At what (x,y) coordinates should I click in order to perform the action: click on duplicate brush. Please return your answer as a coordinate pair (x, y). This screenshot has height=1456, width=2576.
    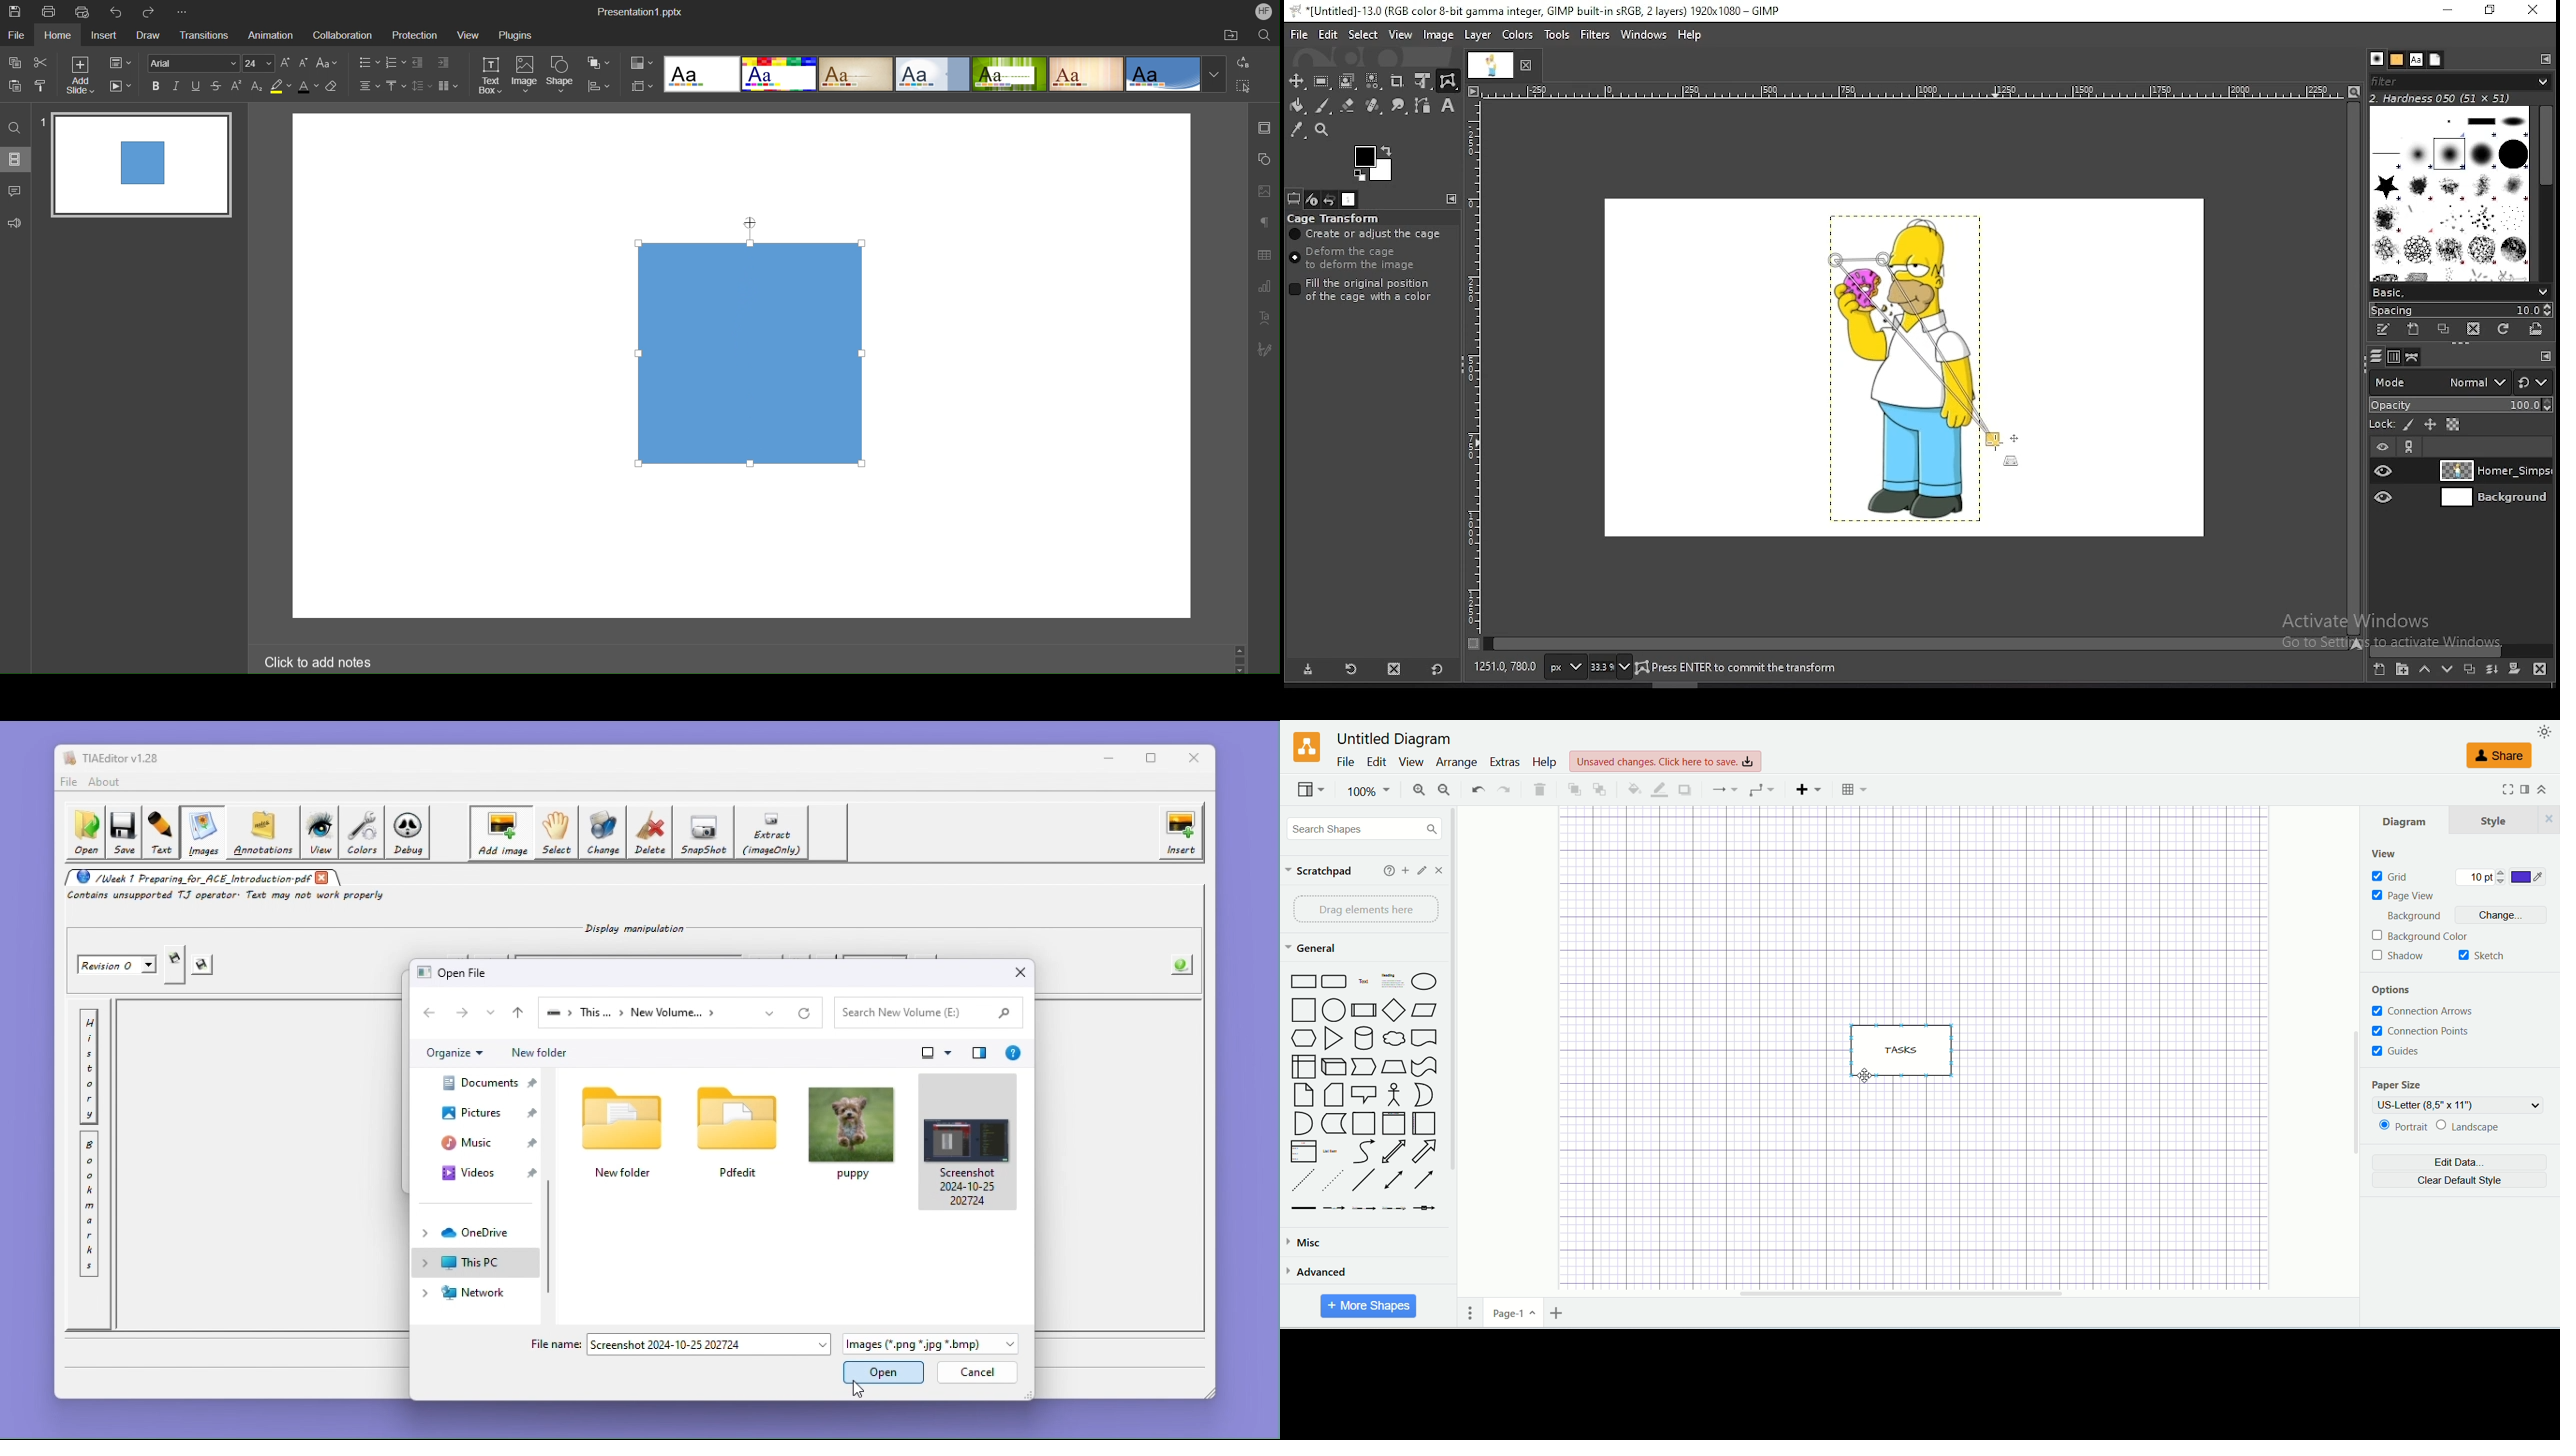
    Looking at the image, I should click on (2448, 331).